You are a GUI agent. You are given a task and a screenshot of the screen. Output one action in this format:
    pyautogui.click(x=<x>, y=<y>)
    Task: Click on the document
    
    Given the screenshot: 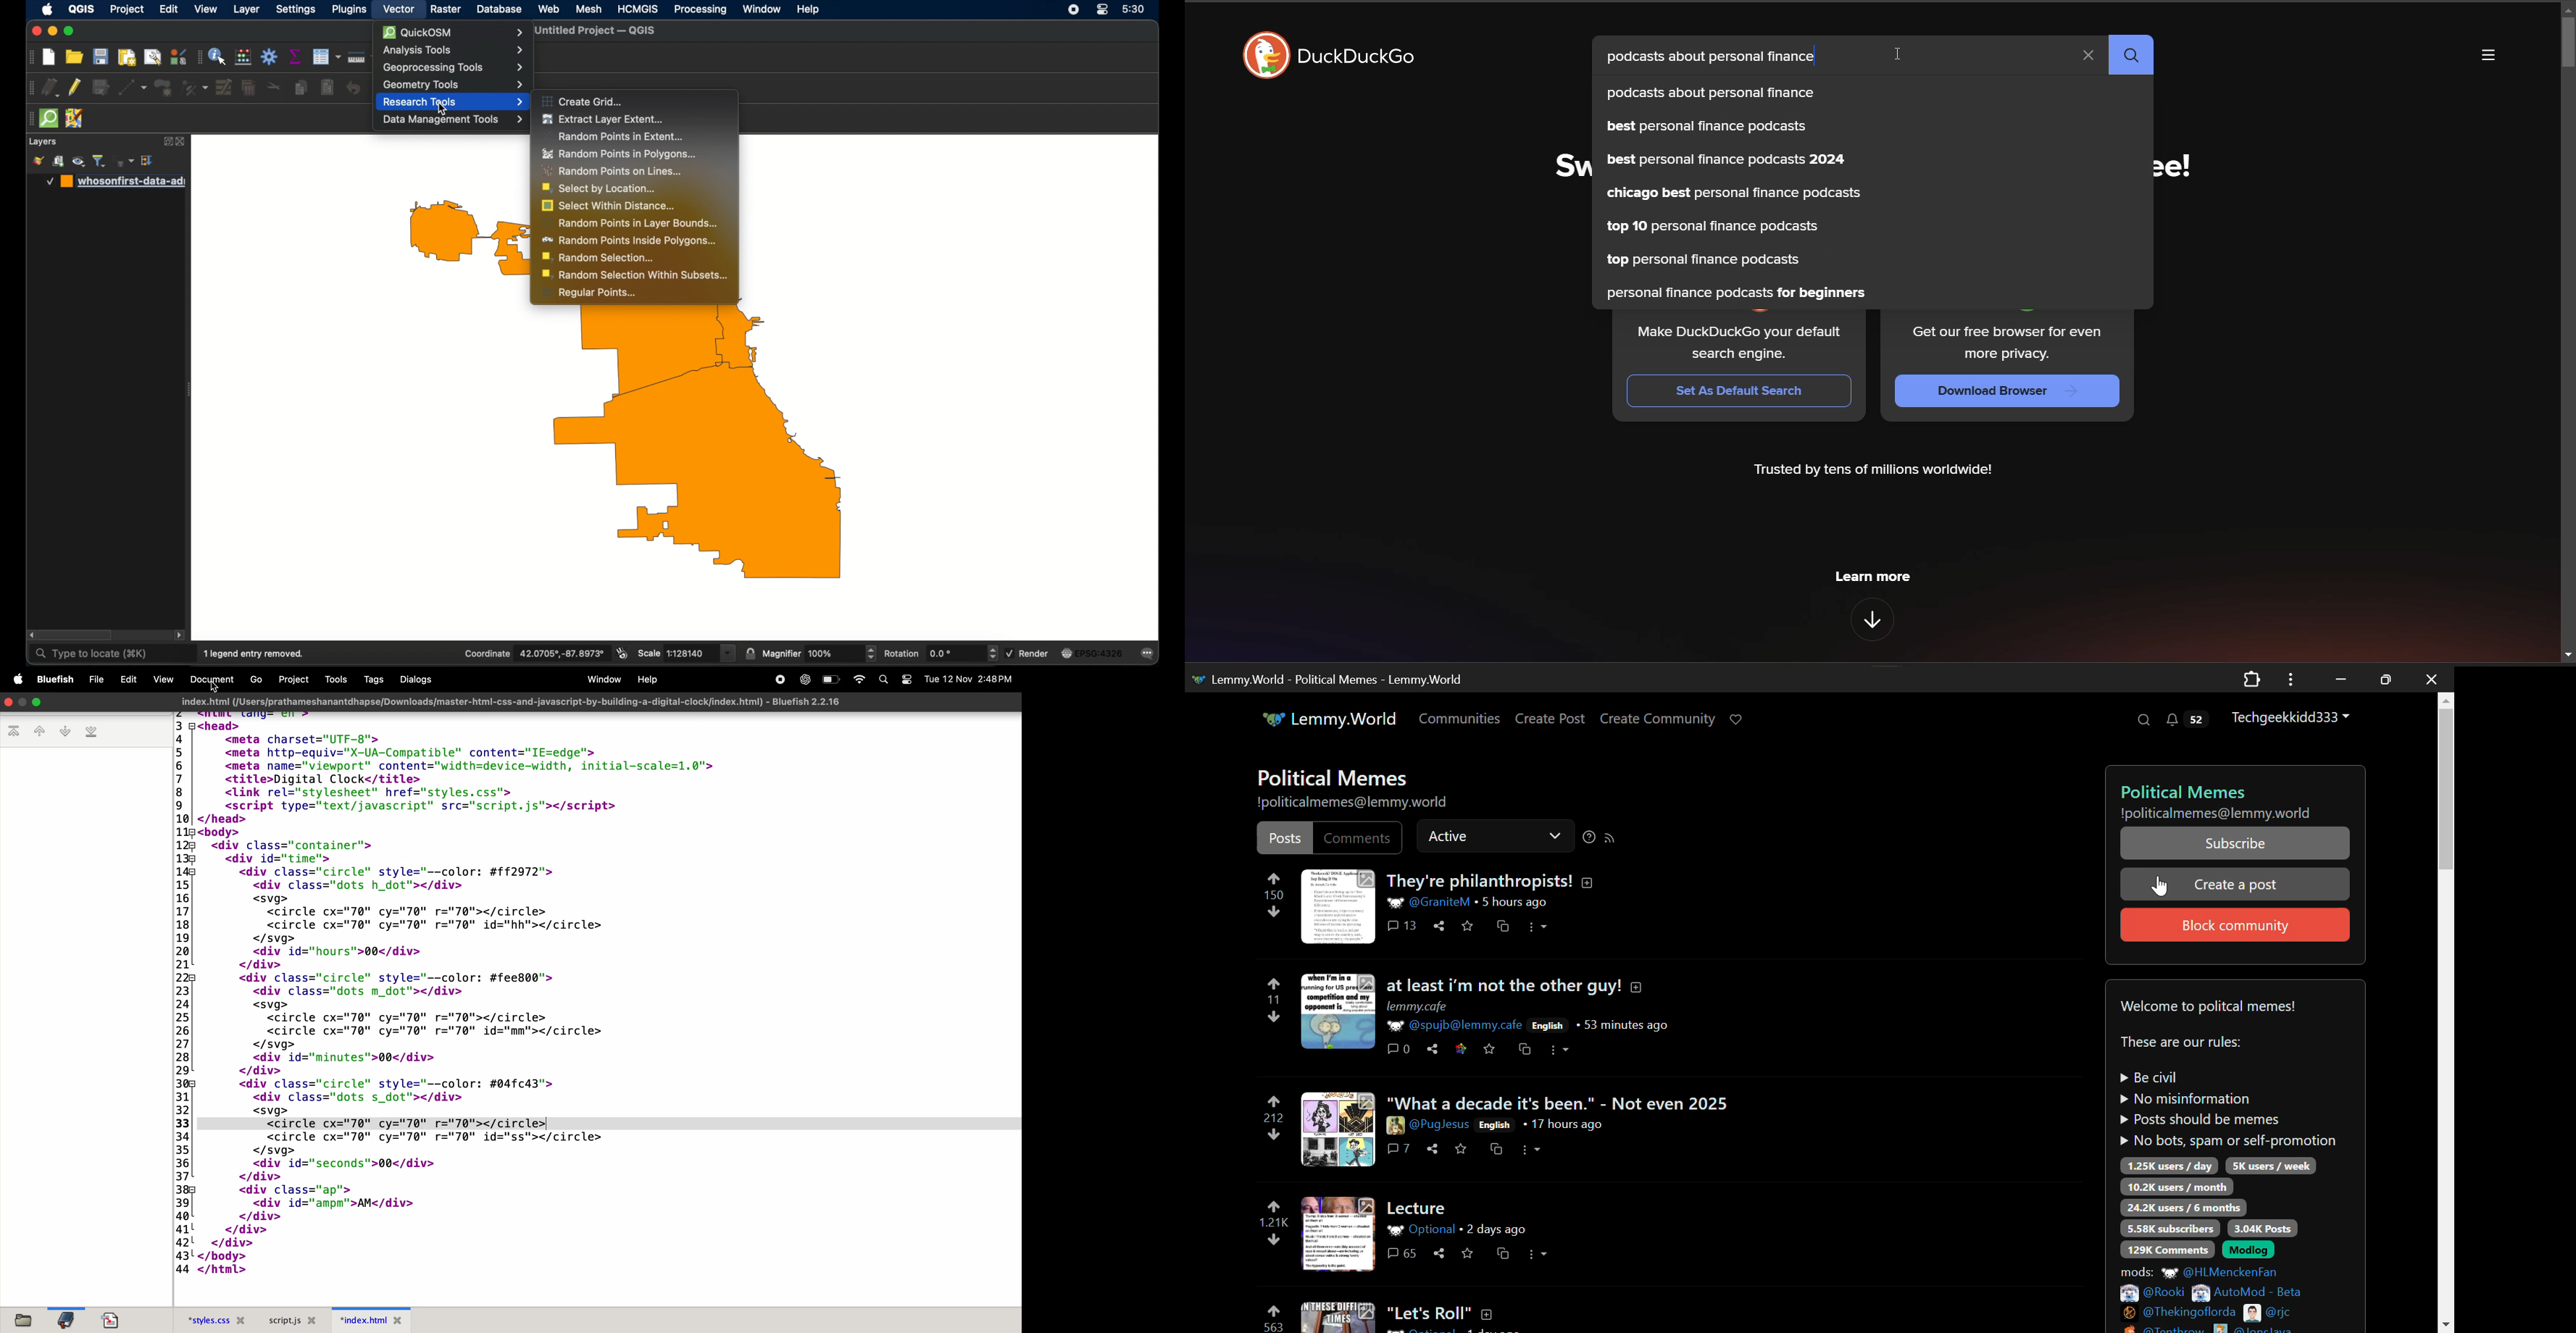 What is the action you would take?
    pyautogui.click(x=209, y=680)
    